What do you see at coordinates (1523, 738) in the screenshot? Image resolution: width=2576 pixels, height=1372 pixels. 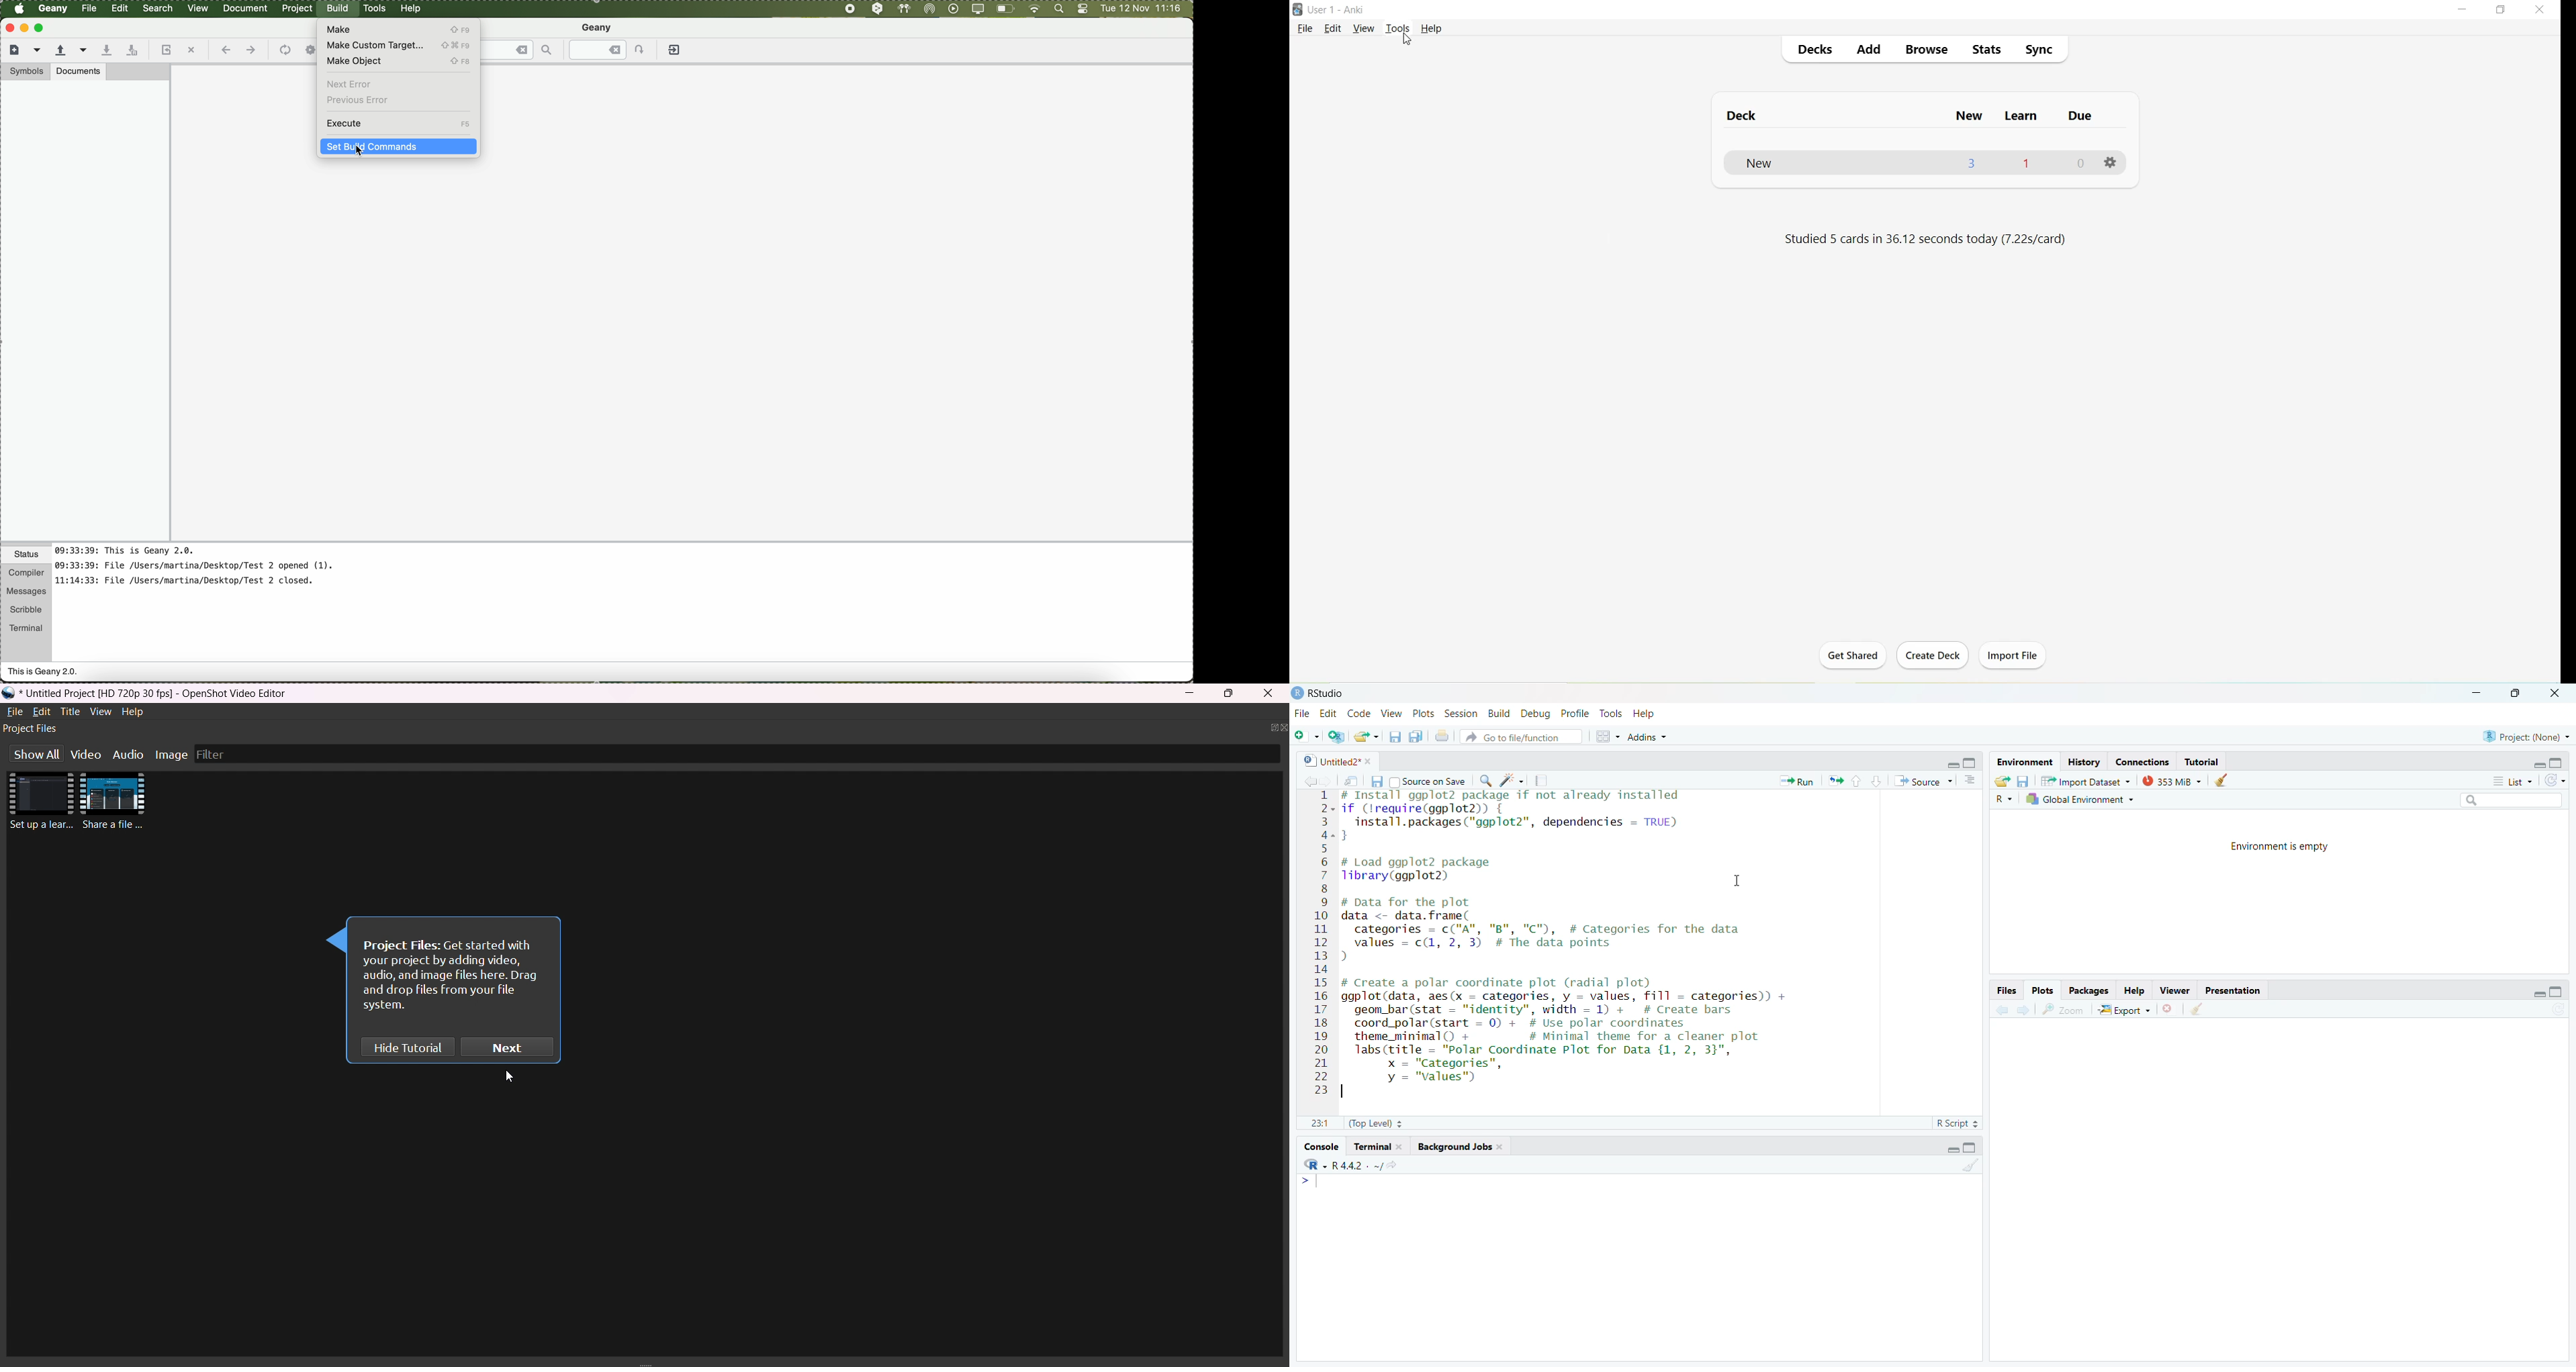 I see ` Goto file/function` at bounding box center [1523, 738].